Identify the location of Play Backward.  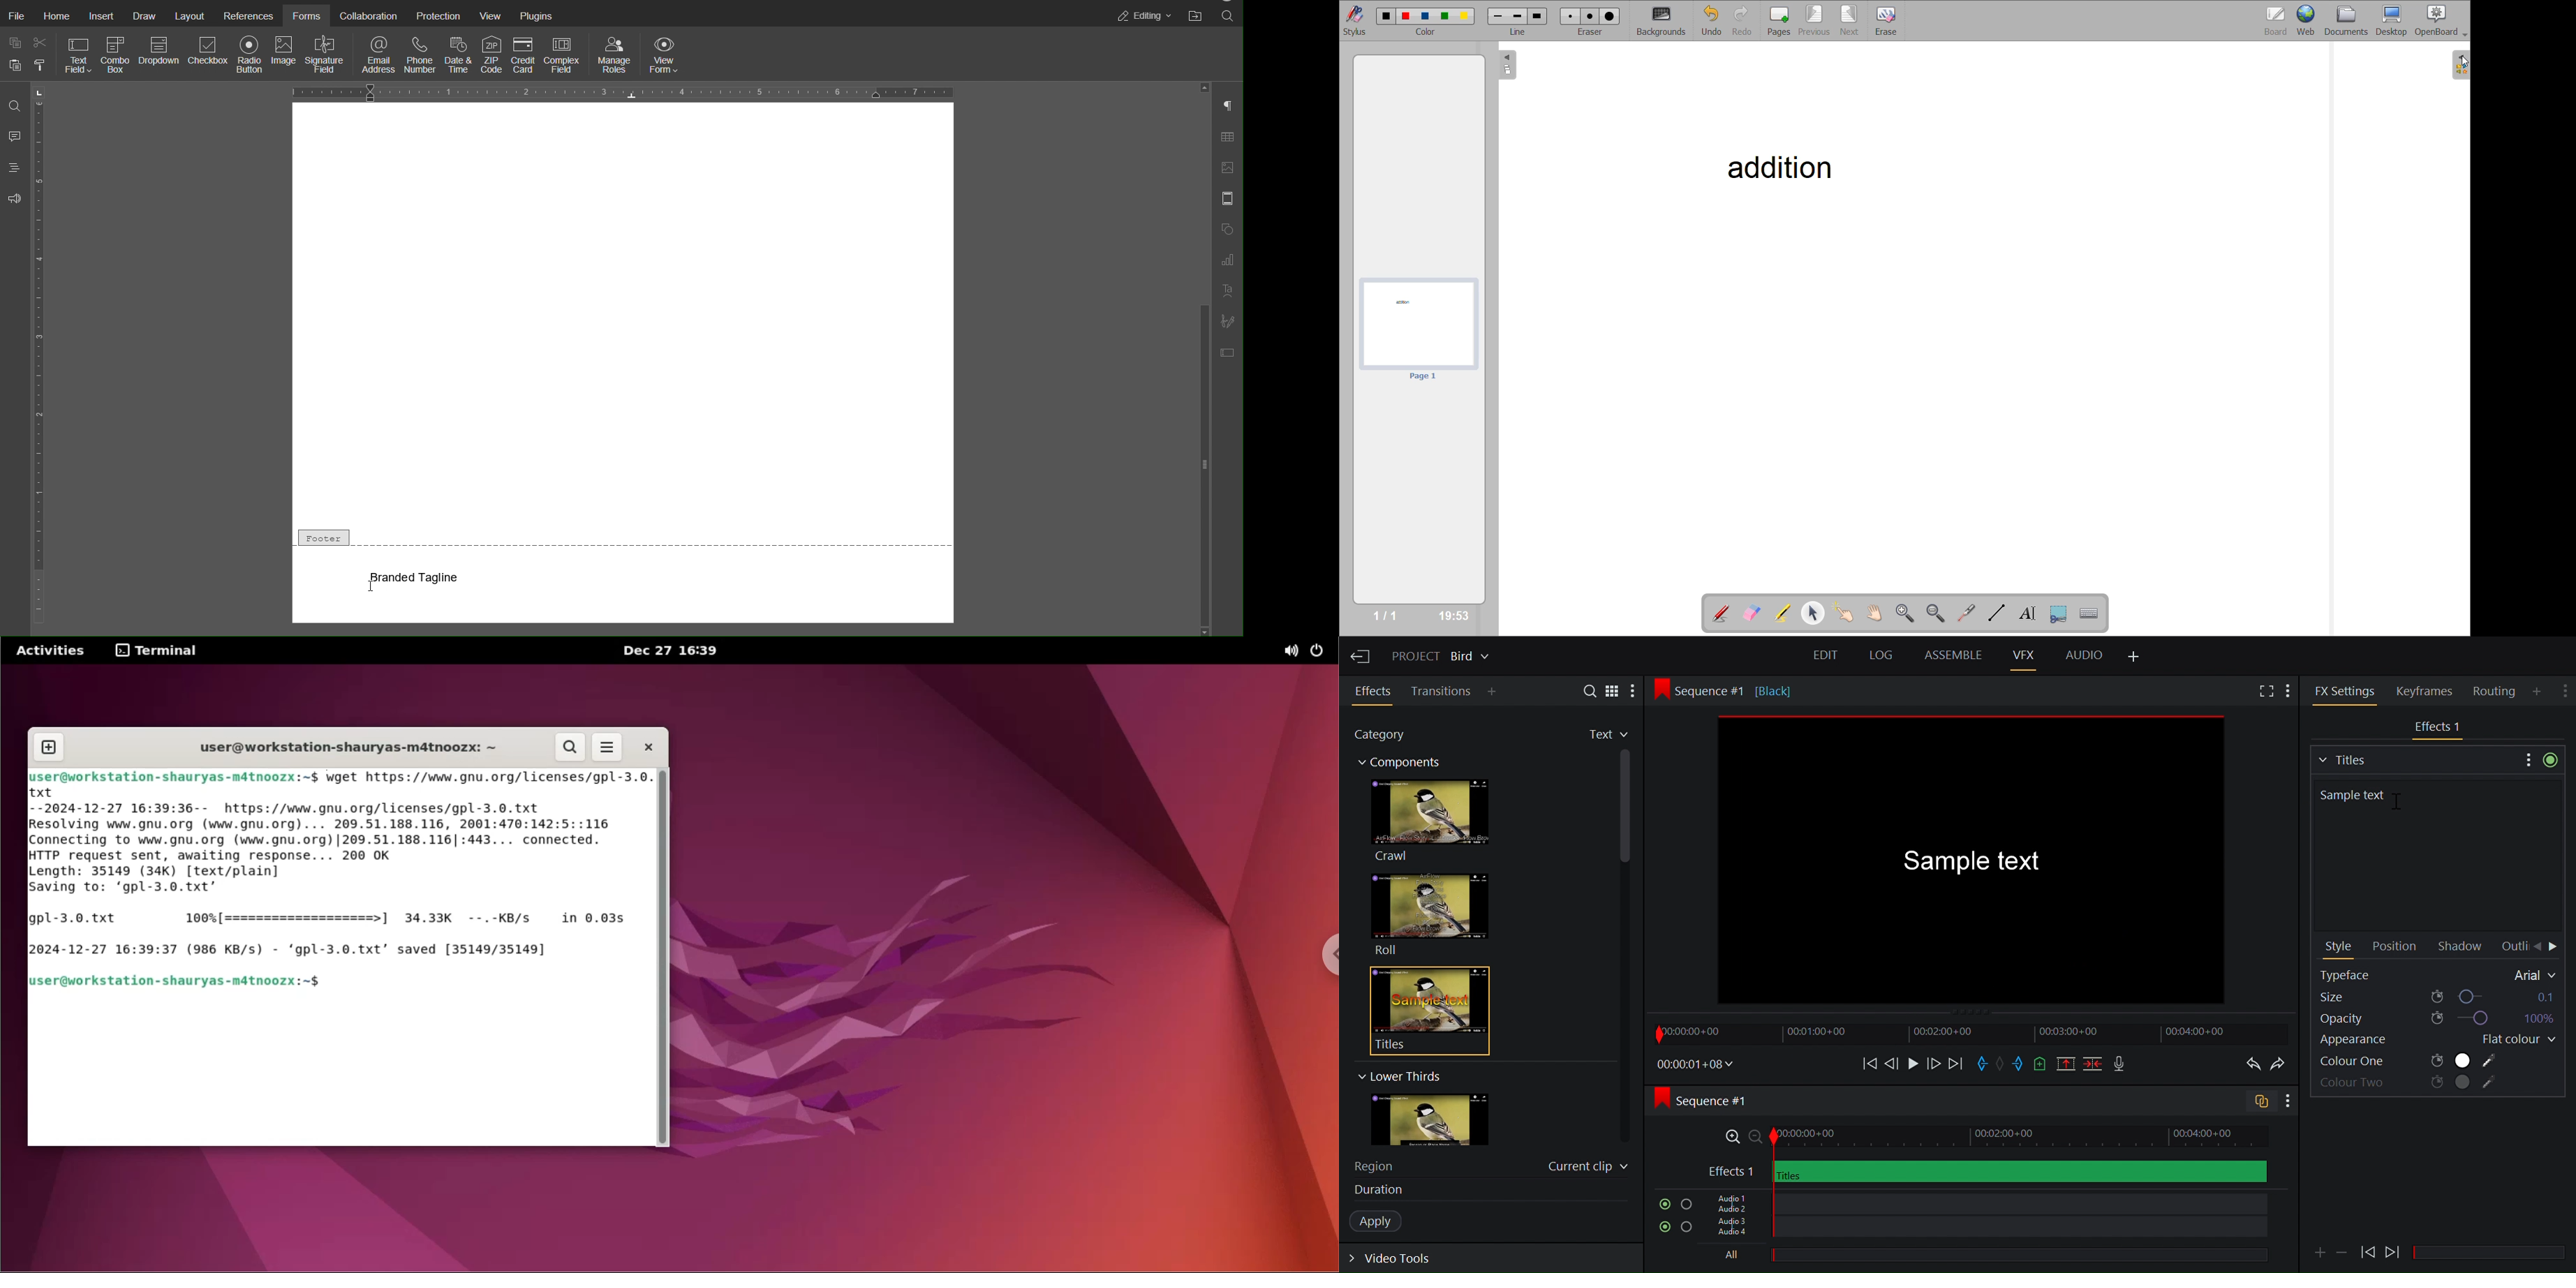
(2394, 1249).